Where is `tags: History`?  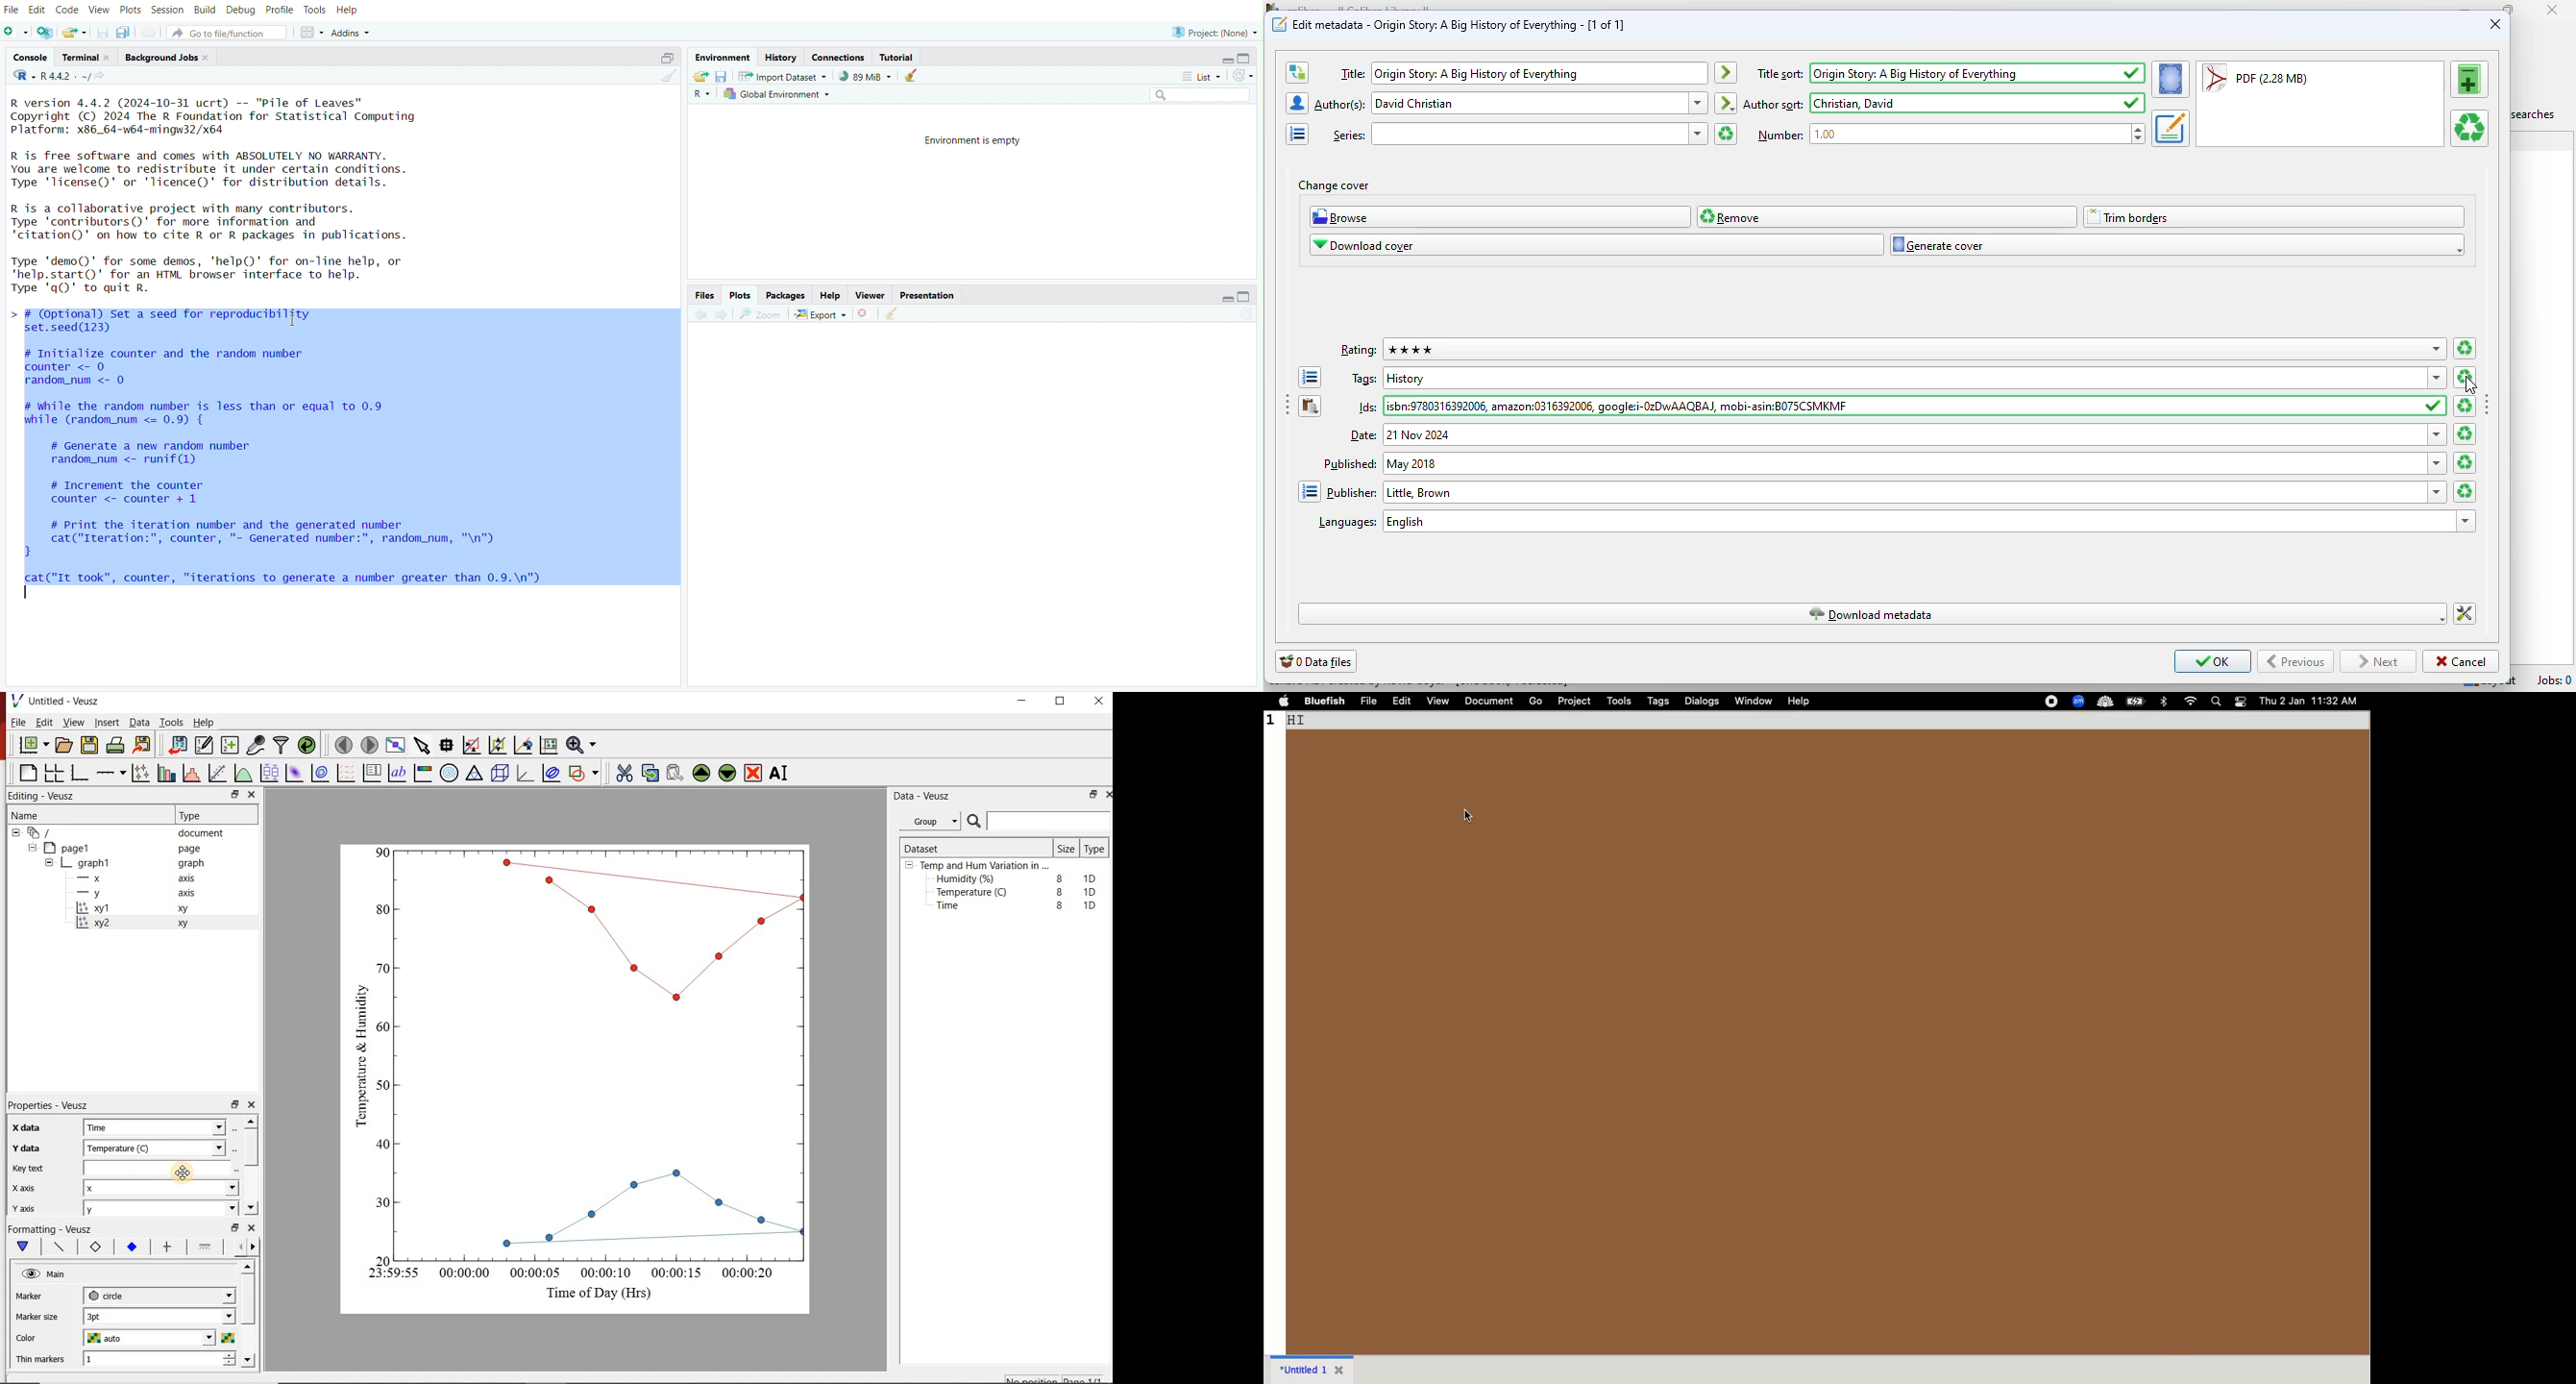
tags: History is located at coordinates (1904, 377).